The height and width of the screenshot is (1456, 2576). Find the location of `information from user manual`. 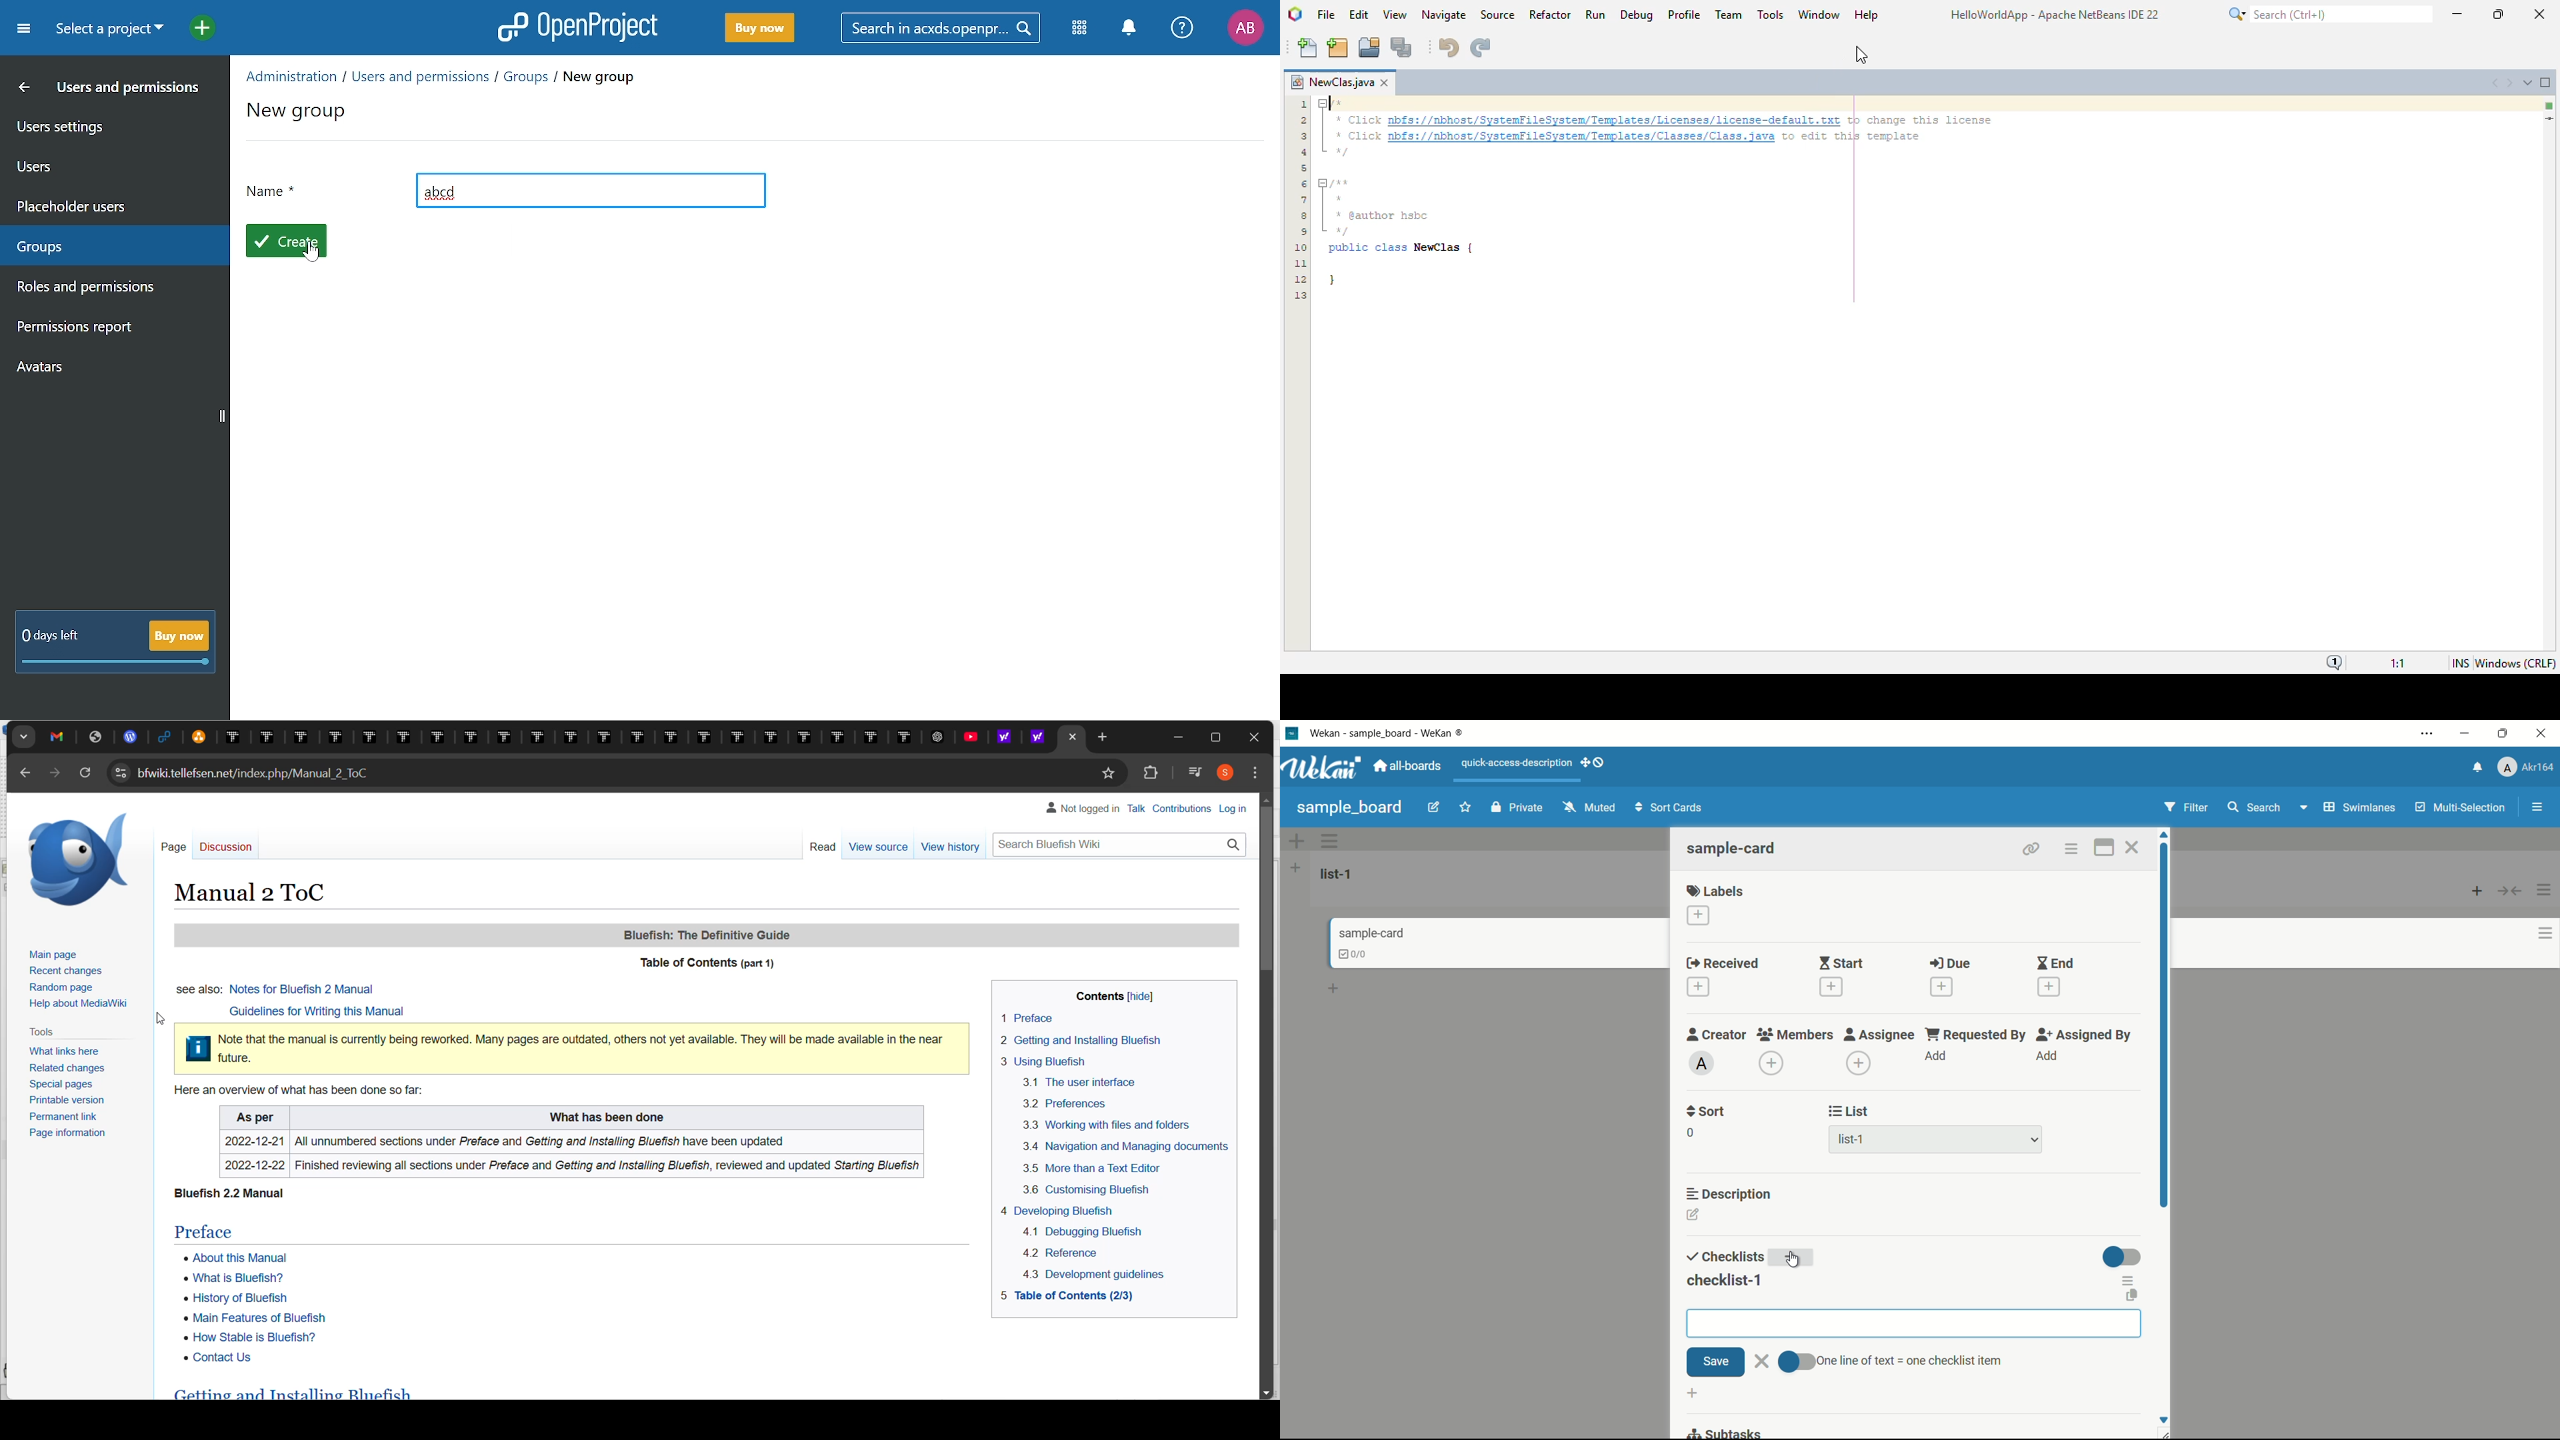

information from user manual is located at coordinates (706, 1135).